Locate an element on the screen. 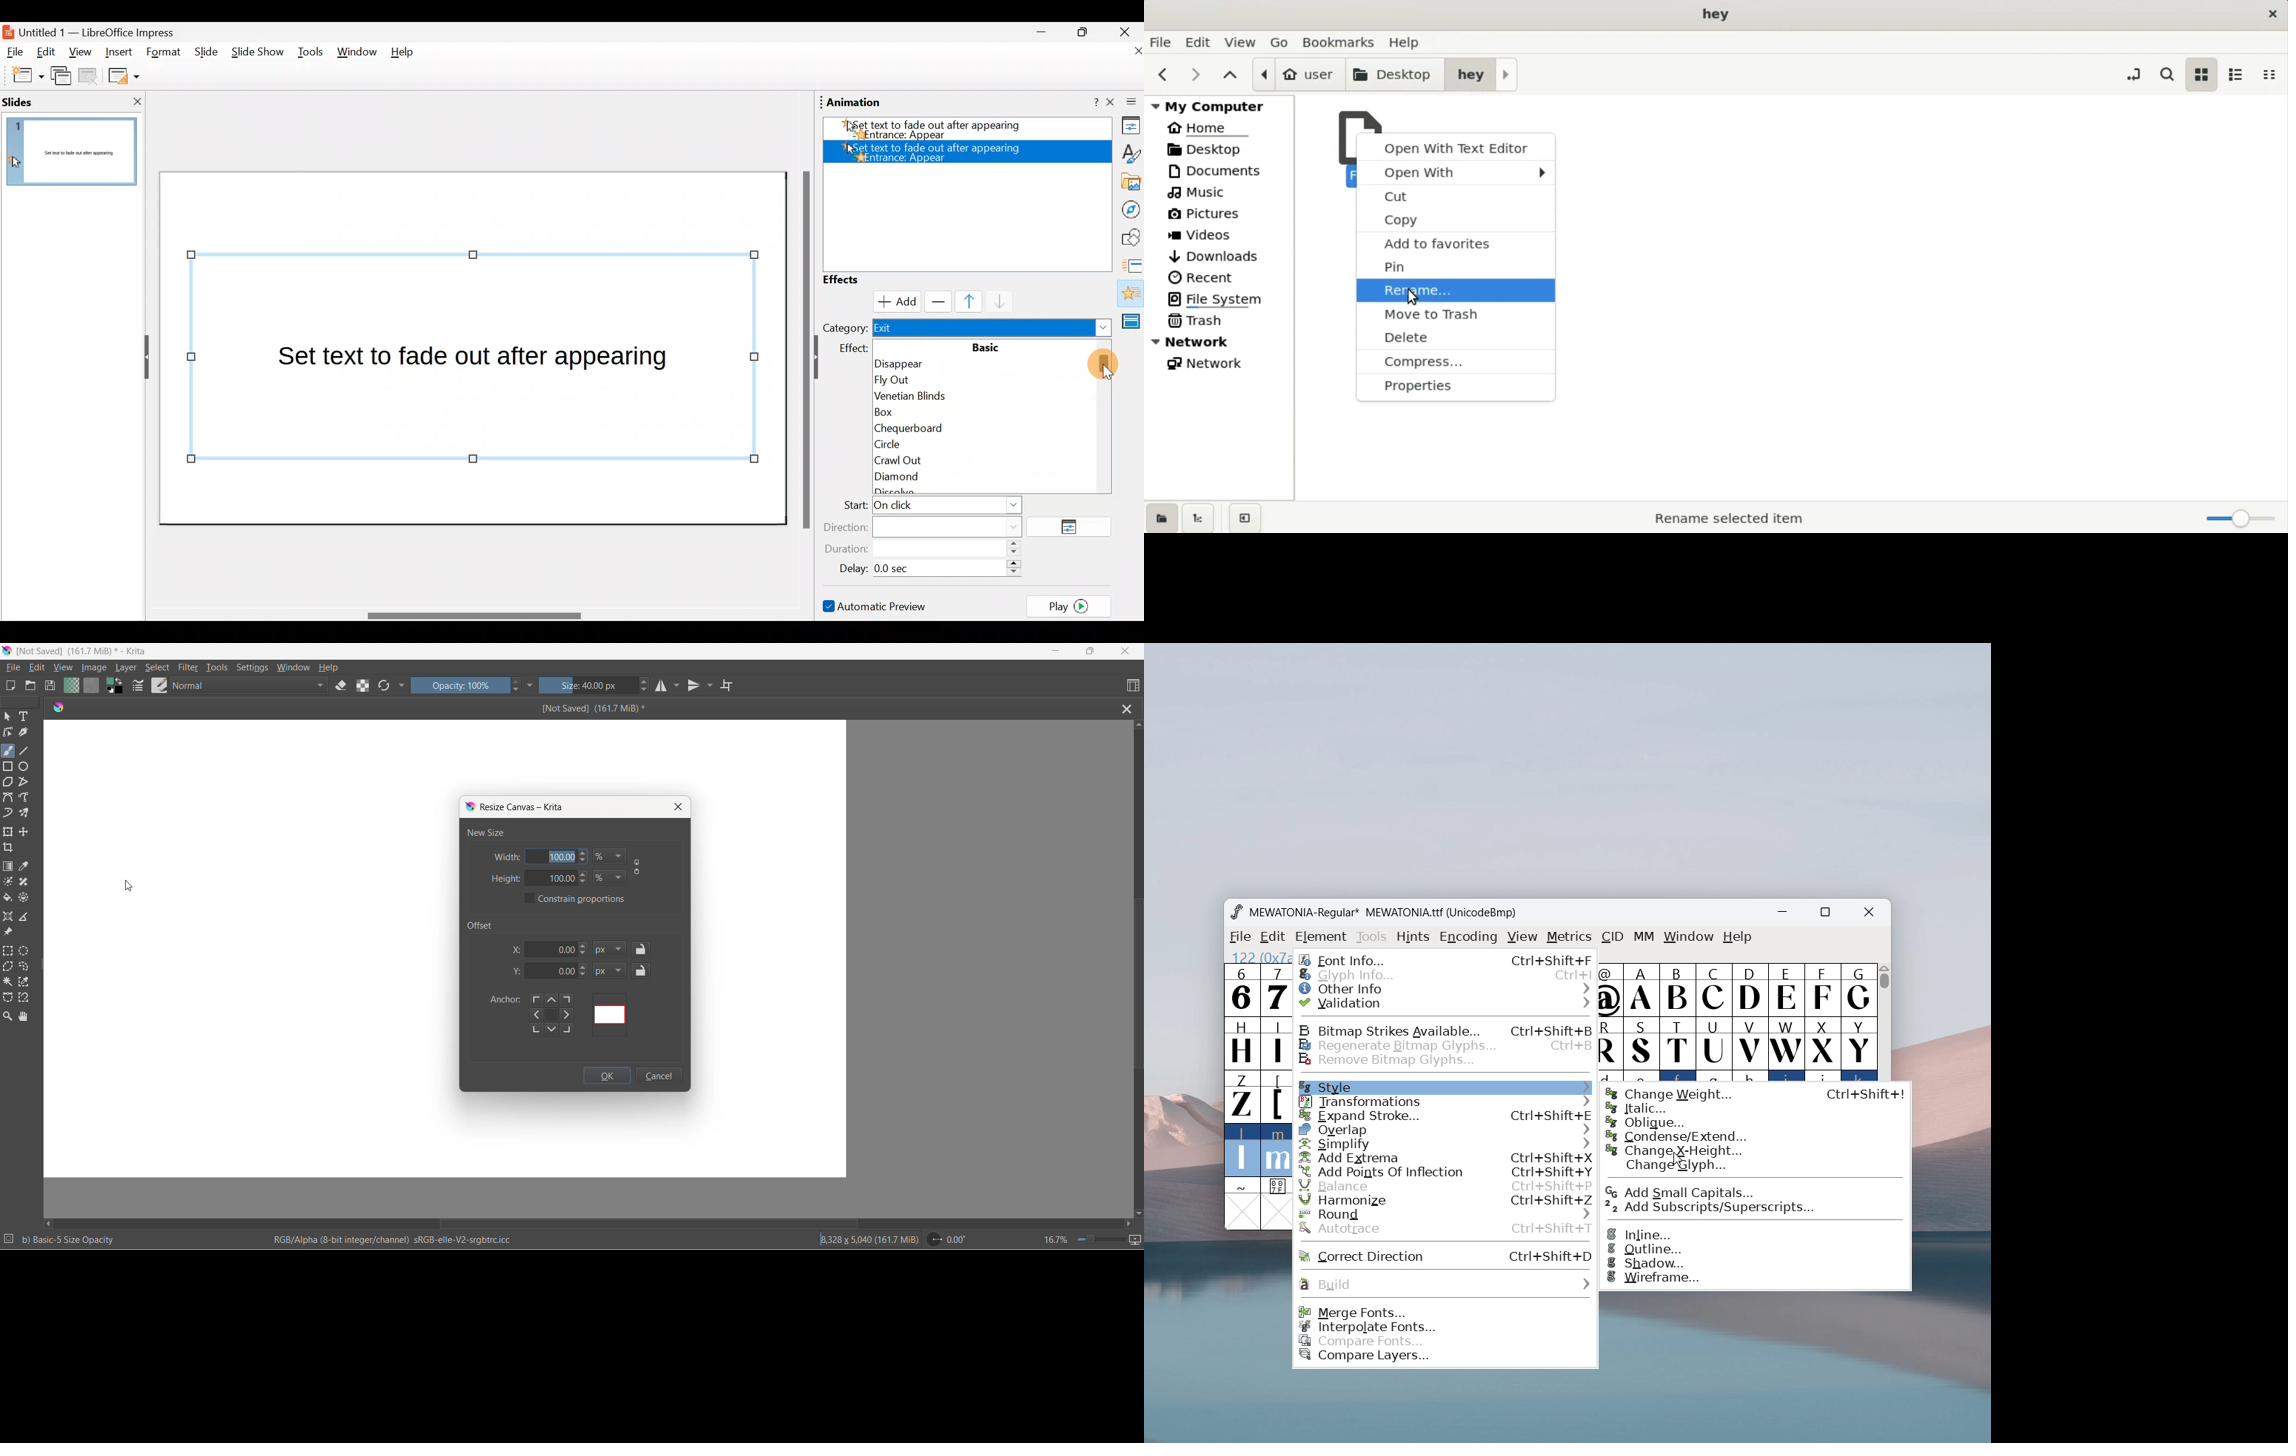  set eraser tool is located at coordinates (341, 685).